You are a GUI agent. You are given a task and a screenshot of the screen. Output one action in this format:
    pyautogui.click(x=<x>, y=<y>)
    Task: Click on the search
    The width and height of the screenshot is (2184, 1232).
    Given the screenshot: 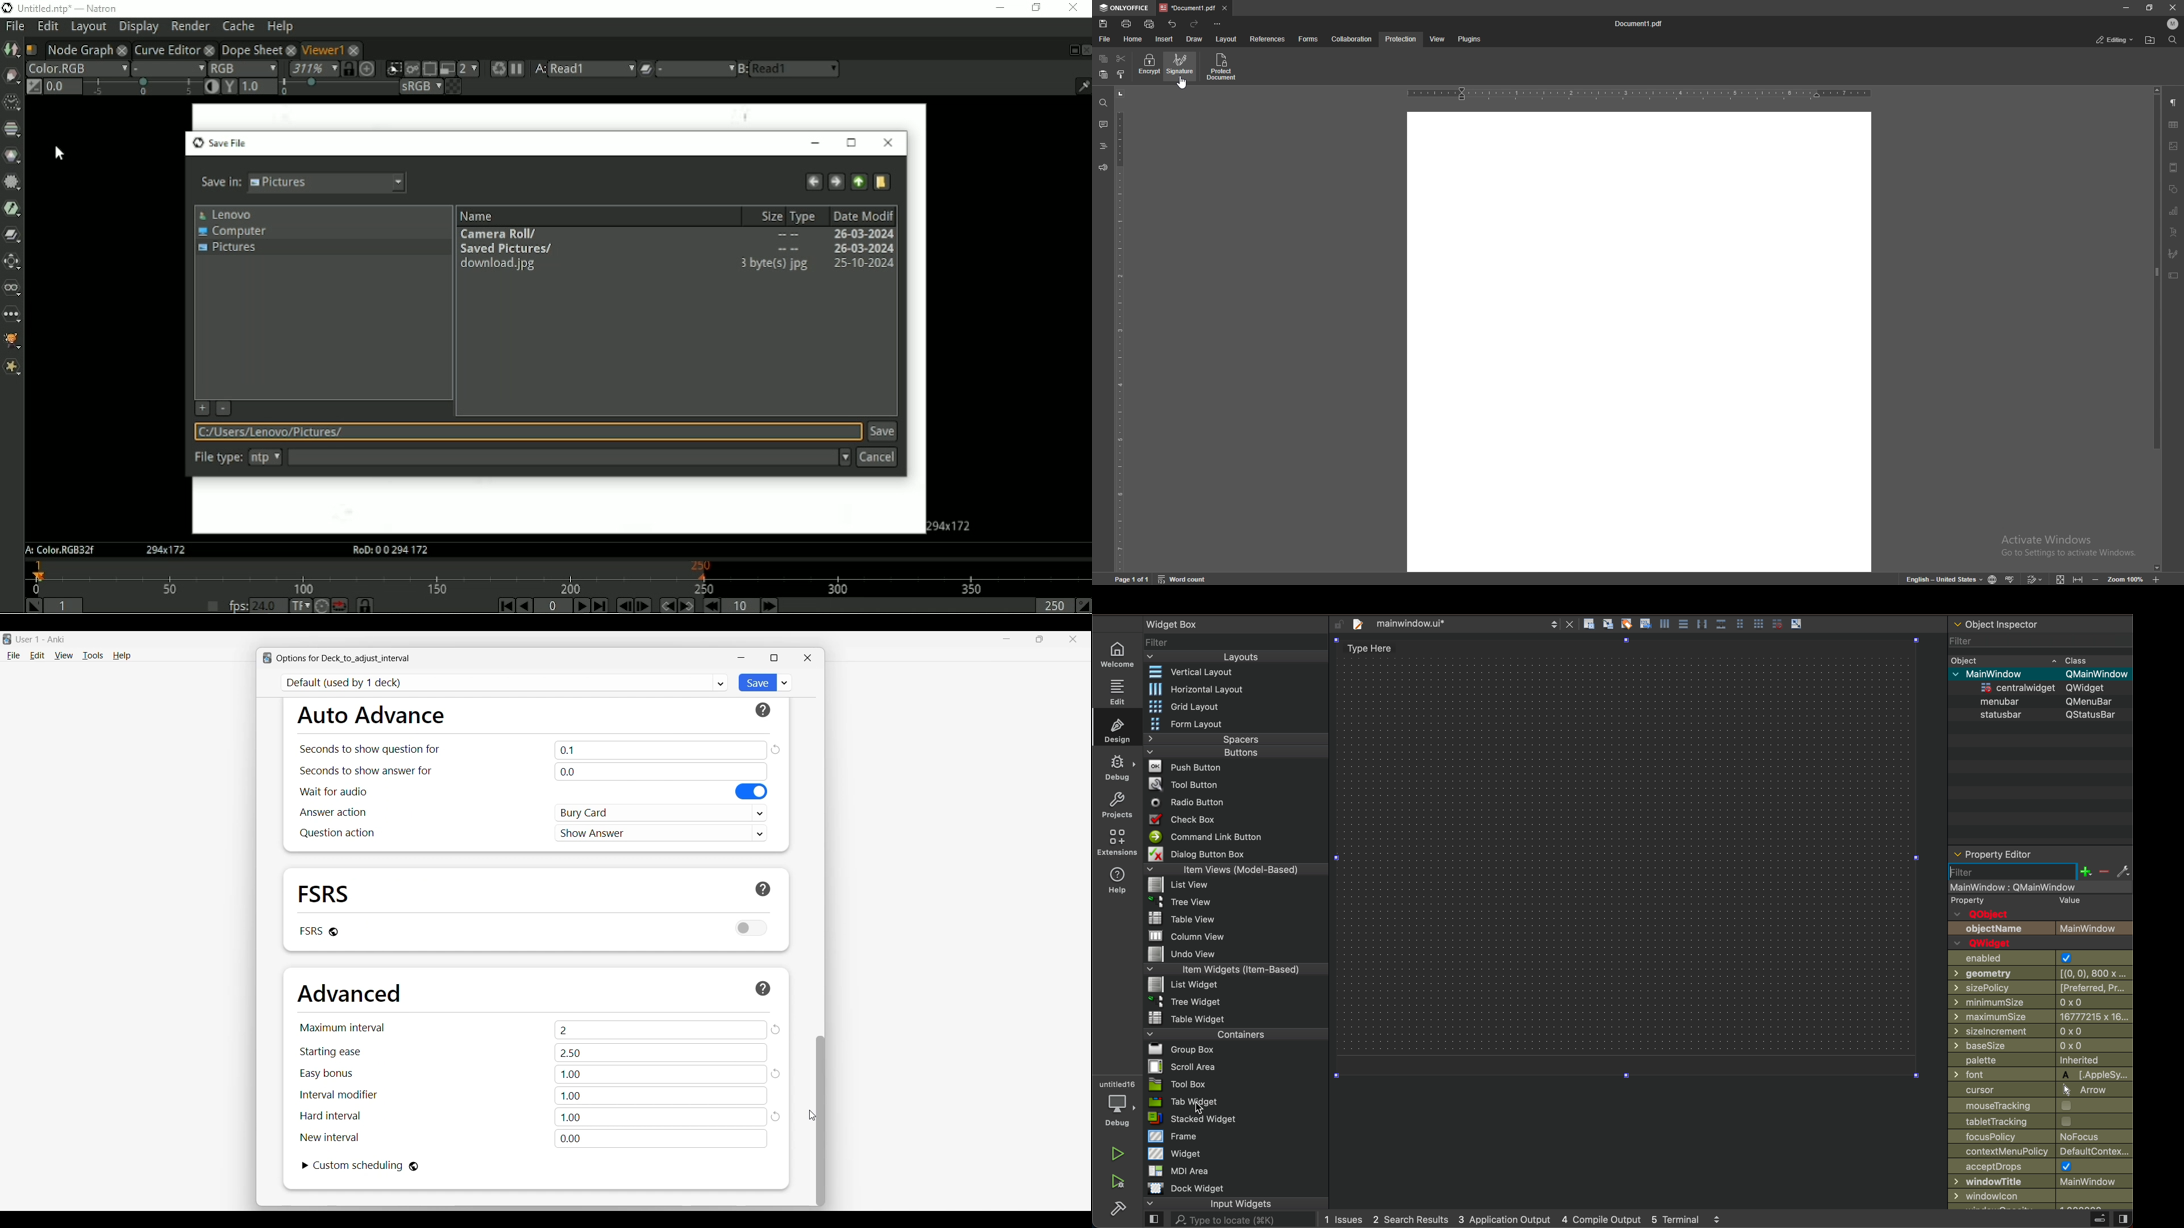 What is the action you would take?
    pyautogui.click(x=1236, y=1219)
    